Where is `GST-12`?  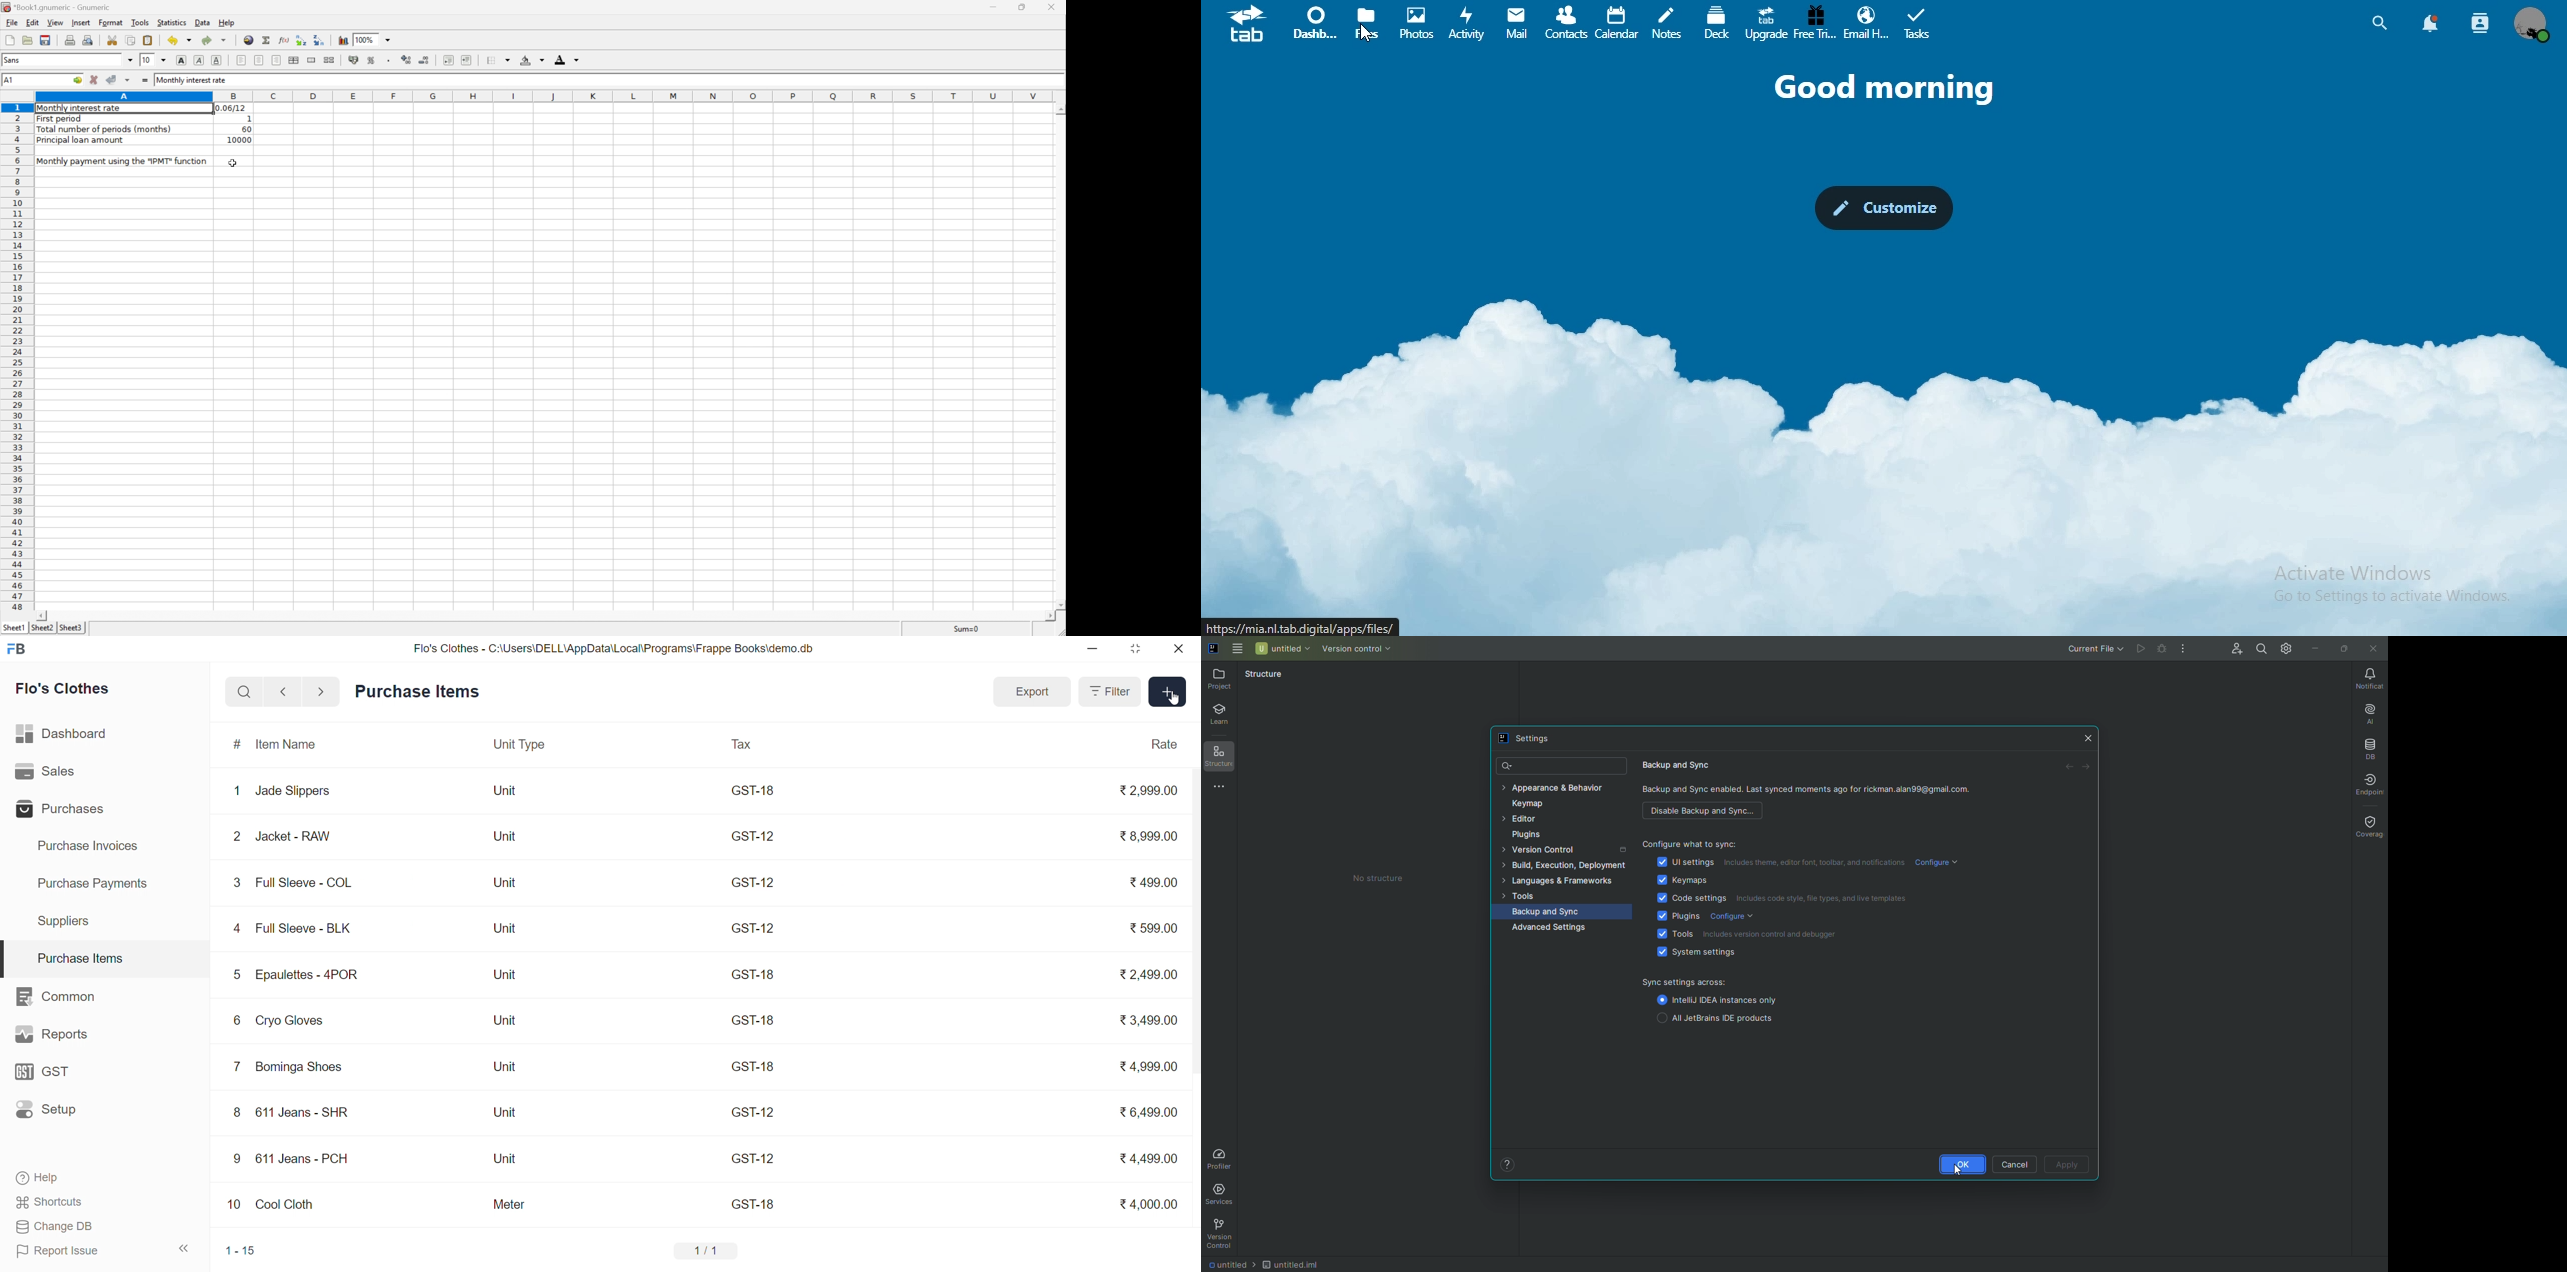 GST-12 is located at coordinates (756, 1159).